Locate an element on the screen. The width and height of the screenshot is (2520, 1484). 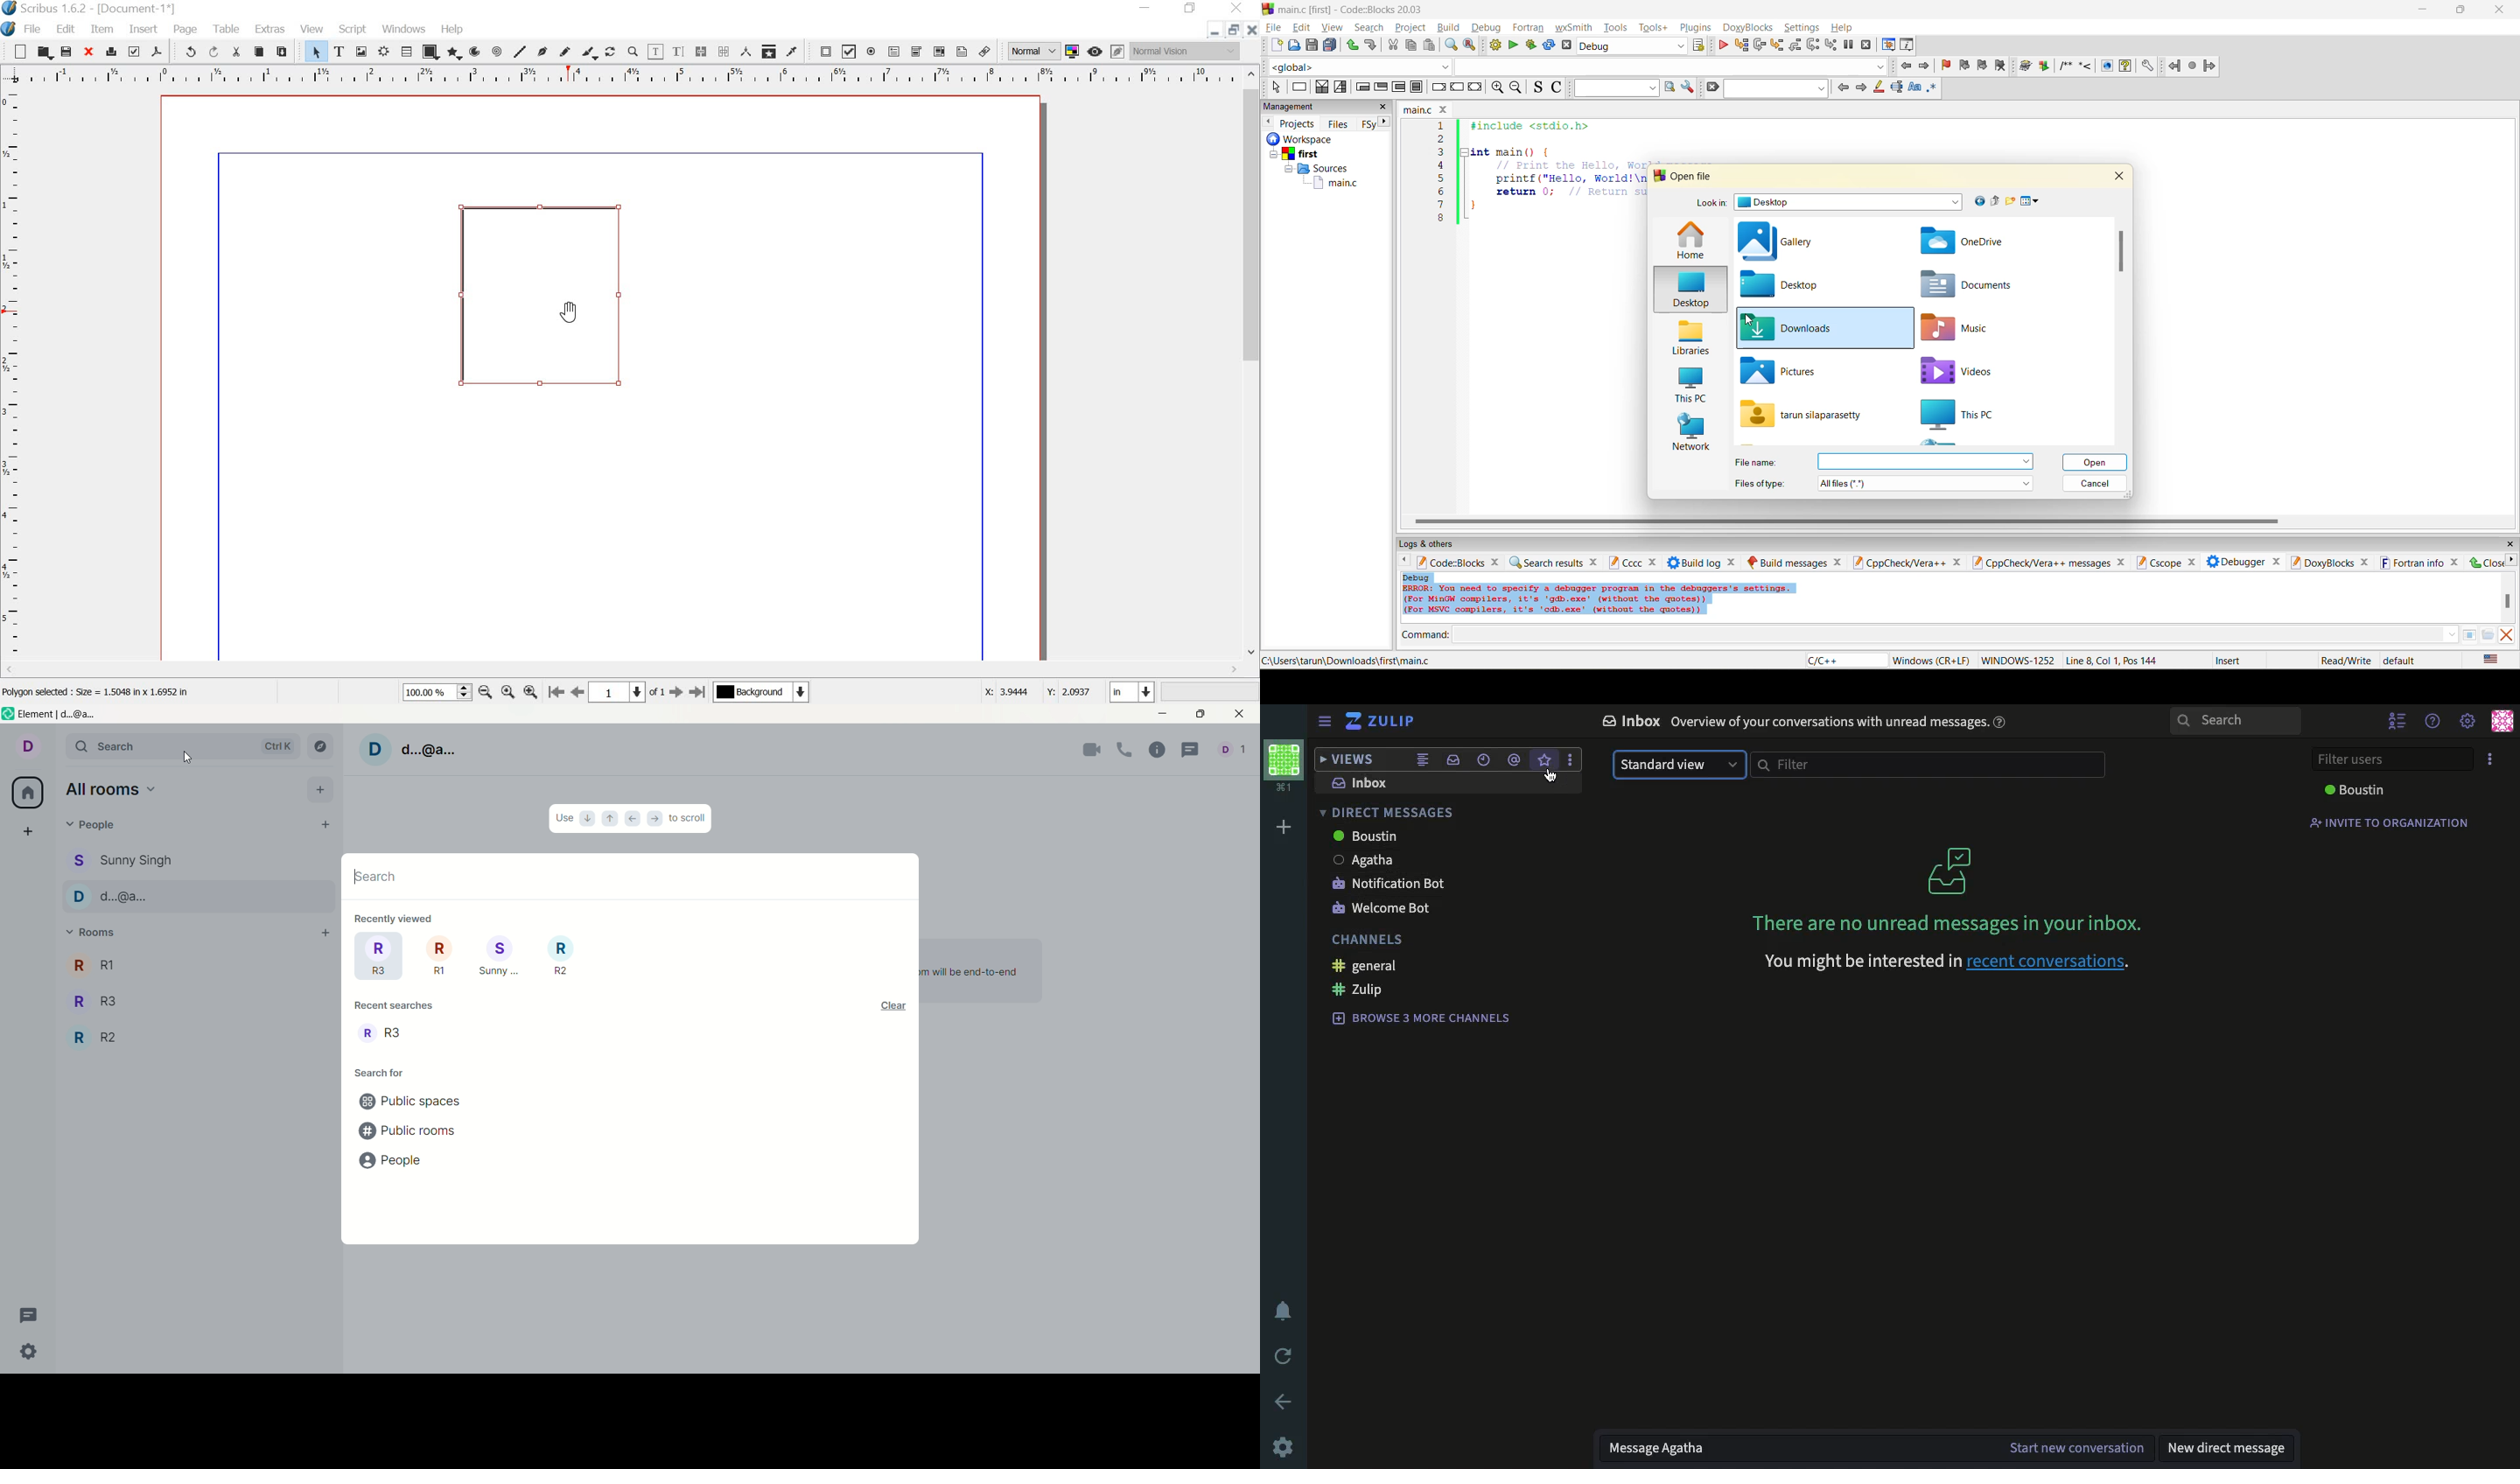
unlink text frames is located at coordinates (724, 52).